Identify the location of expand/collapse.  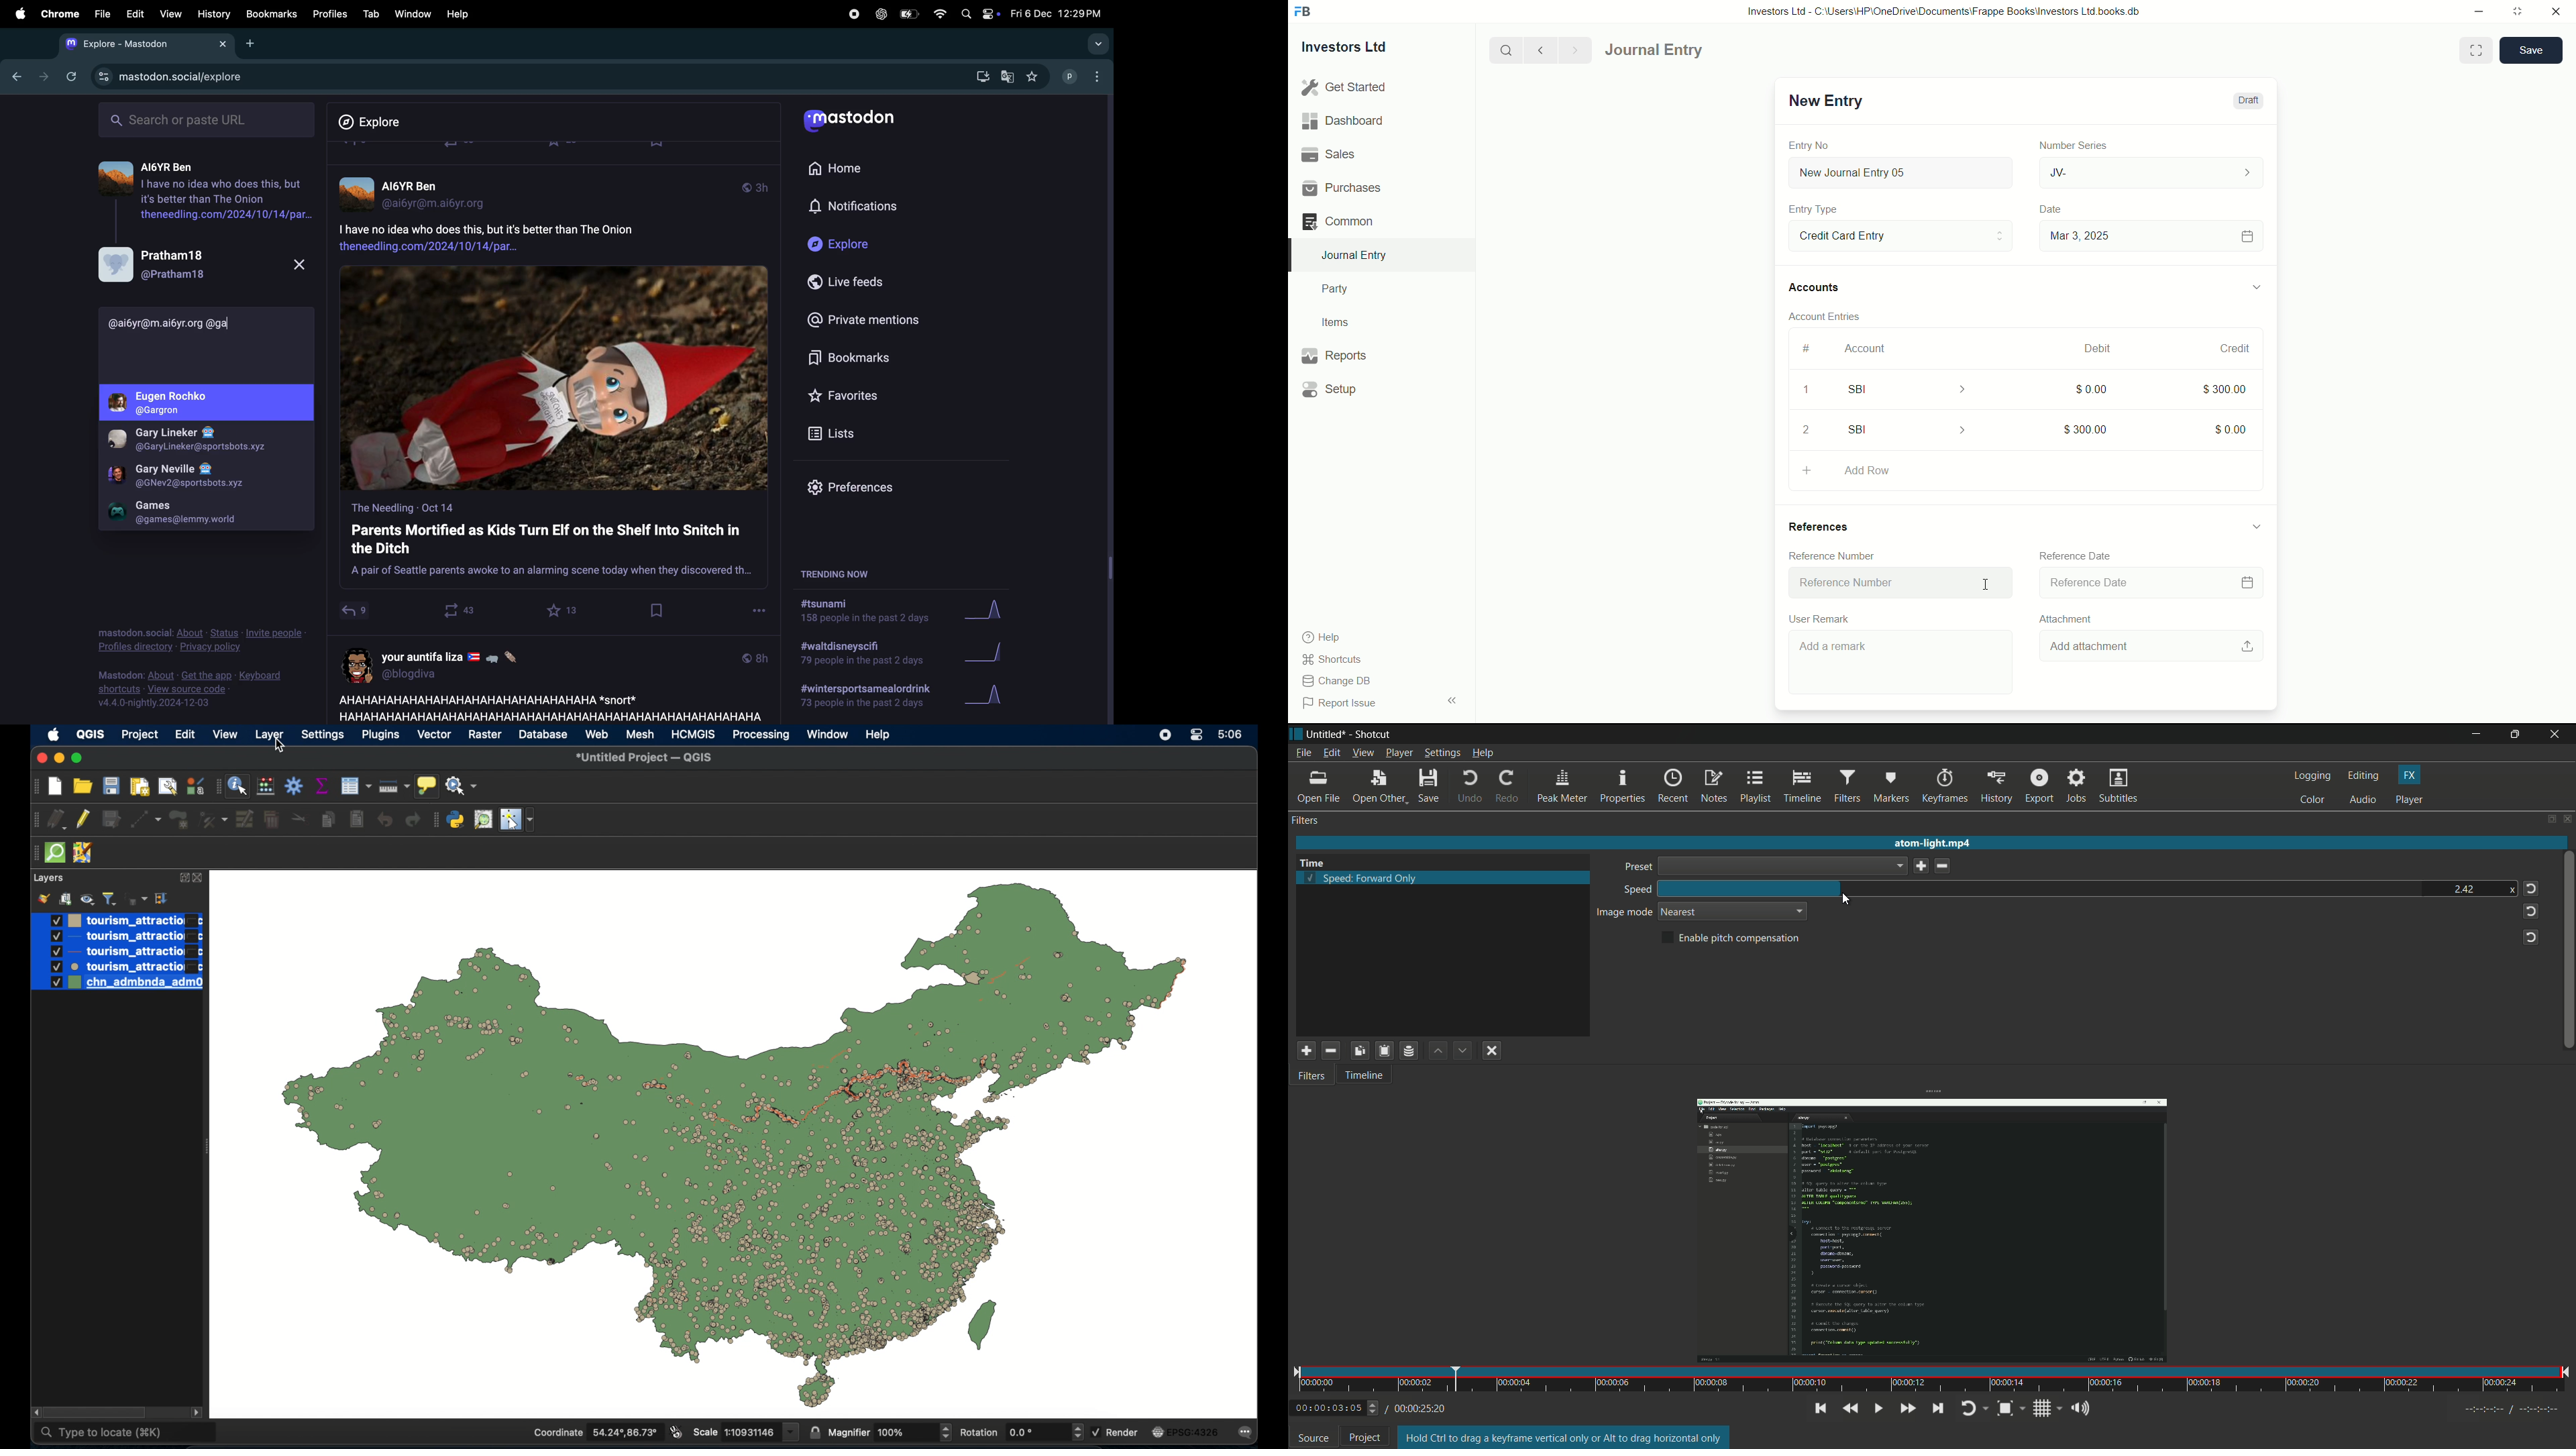
(2255, 525).